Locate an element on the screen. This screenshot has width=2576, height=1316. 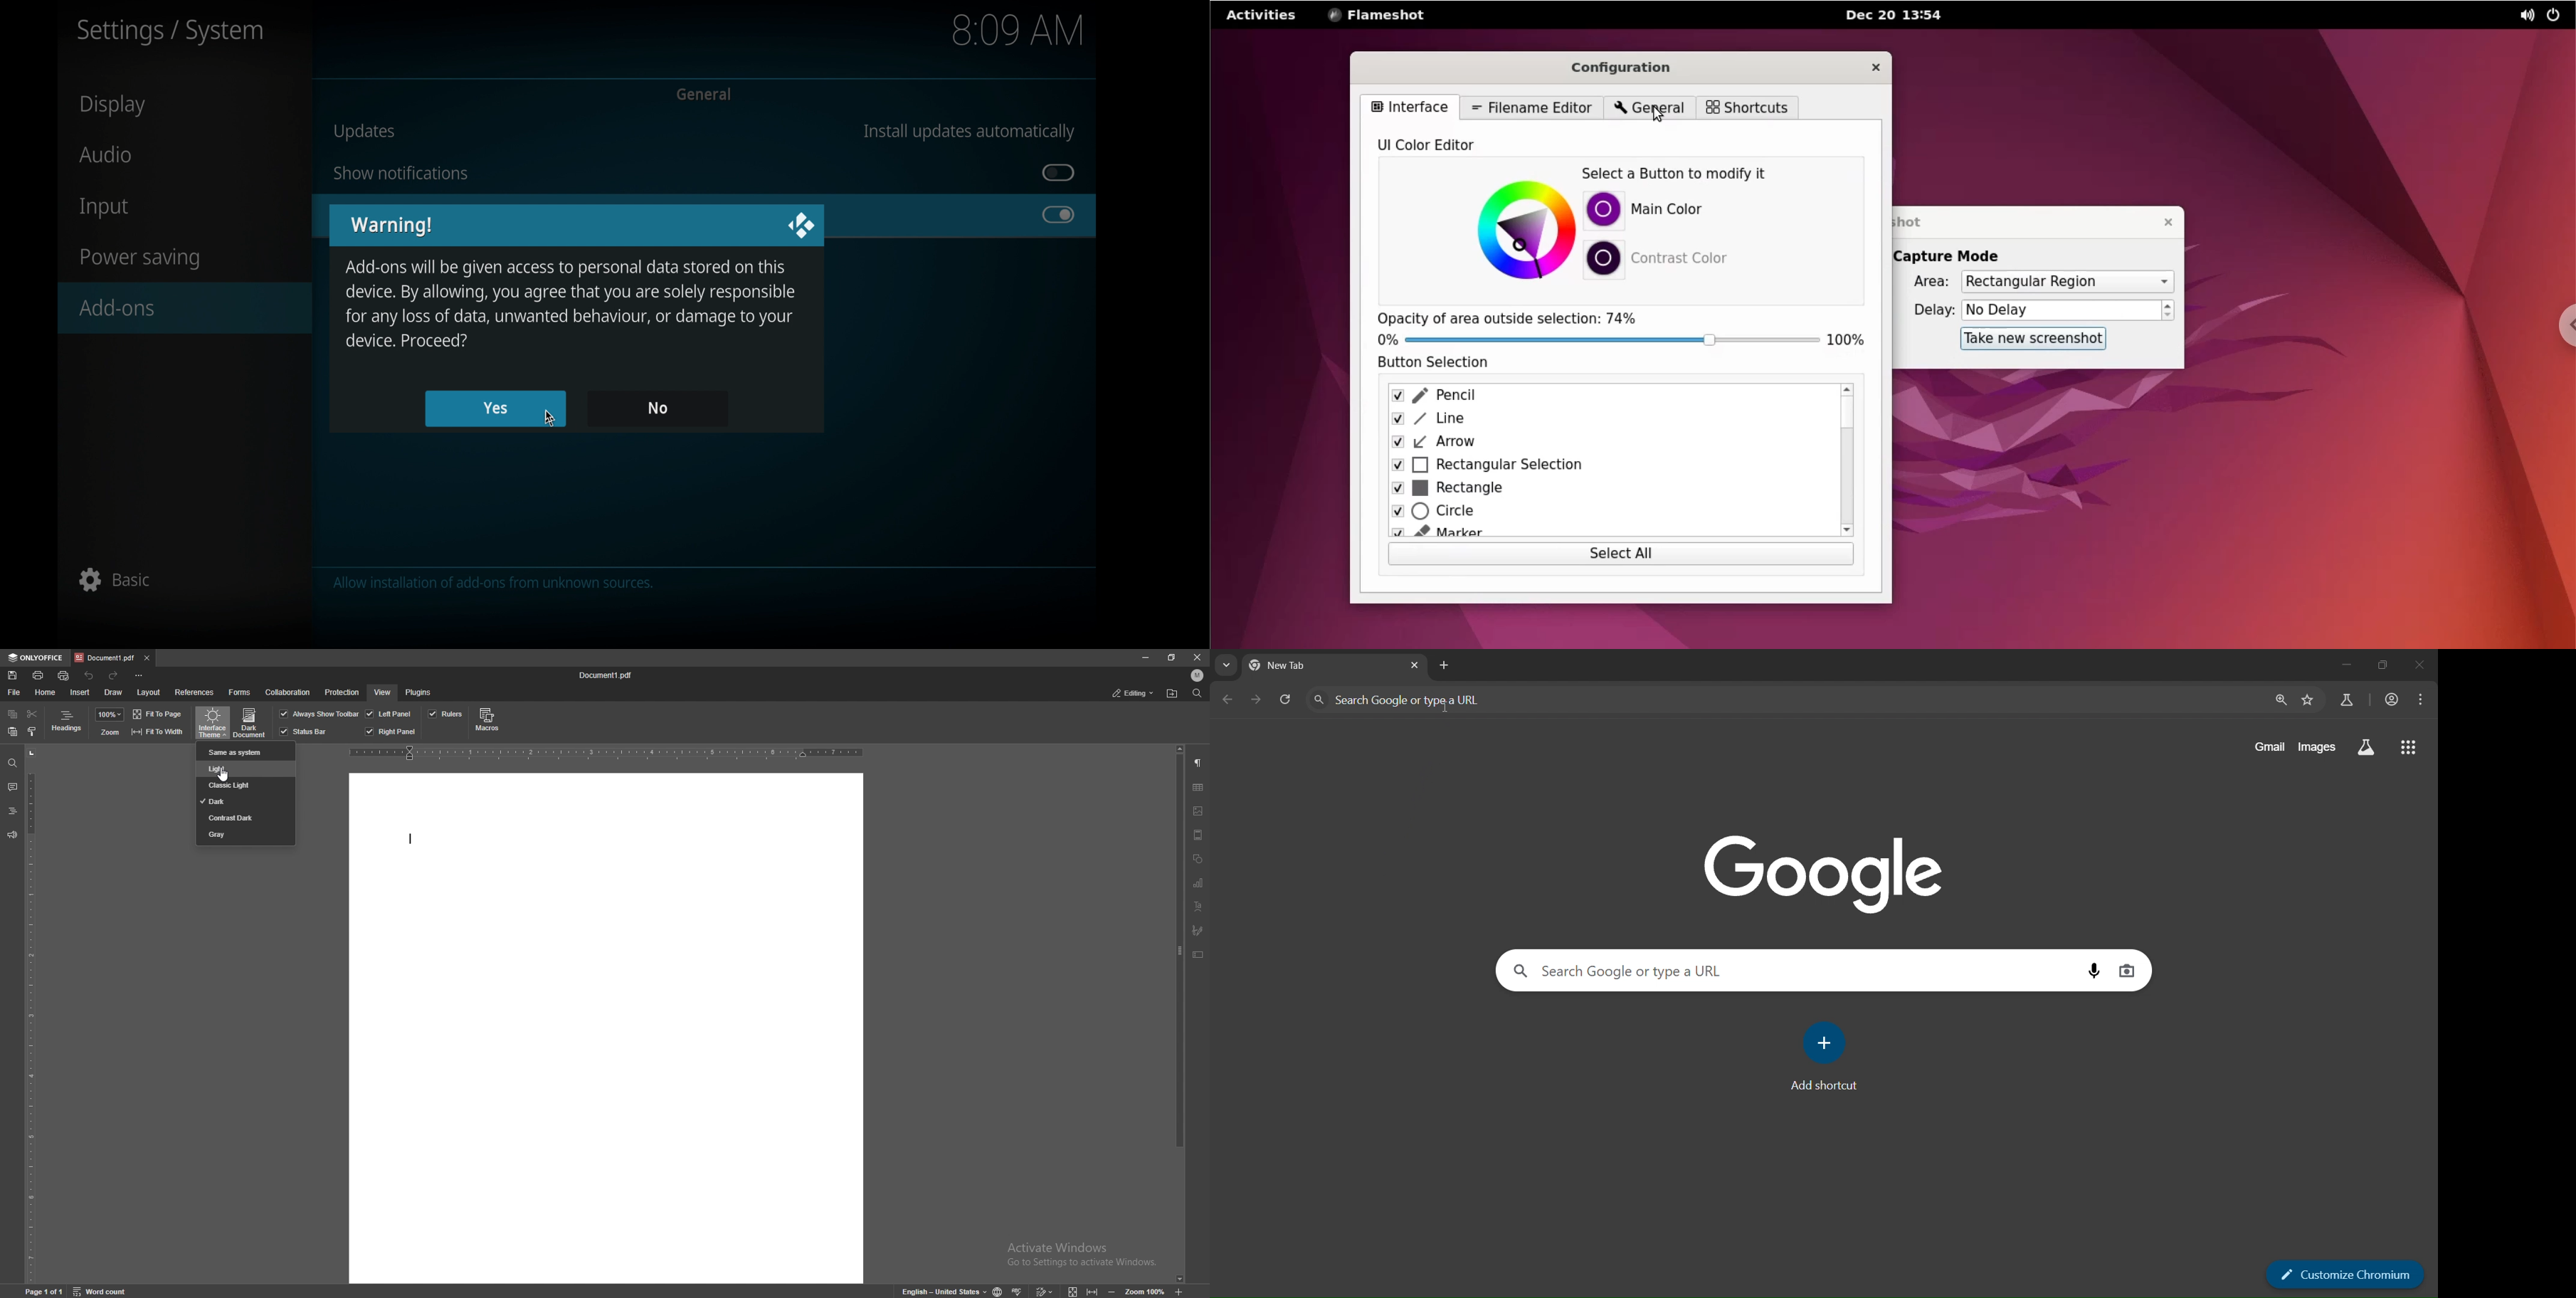
updates is located at coordinates (365, 132).